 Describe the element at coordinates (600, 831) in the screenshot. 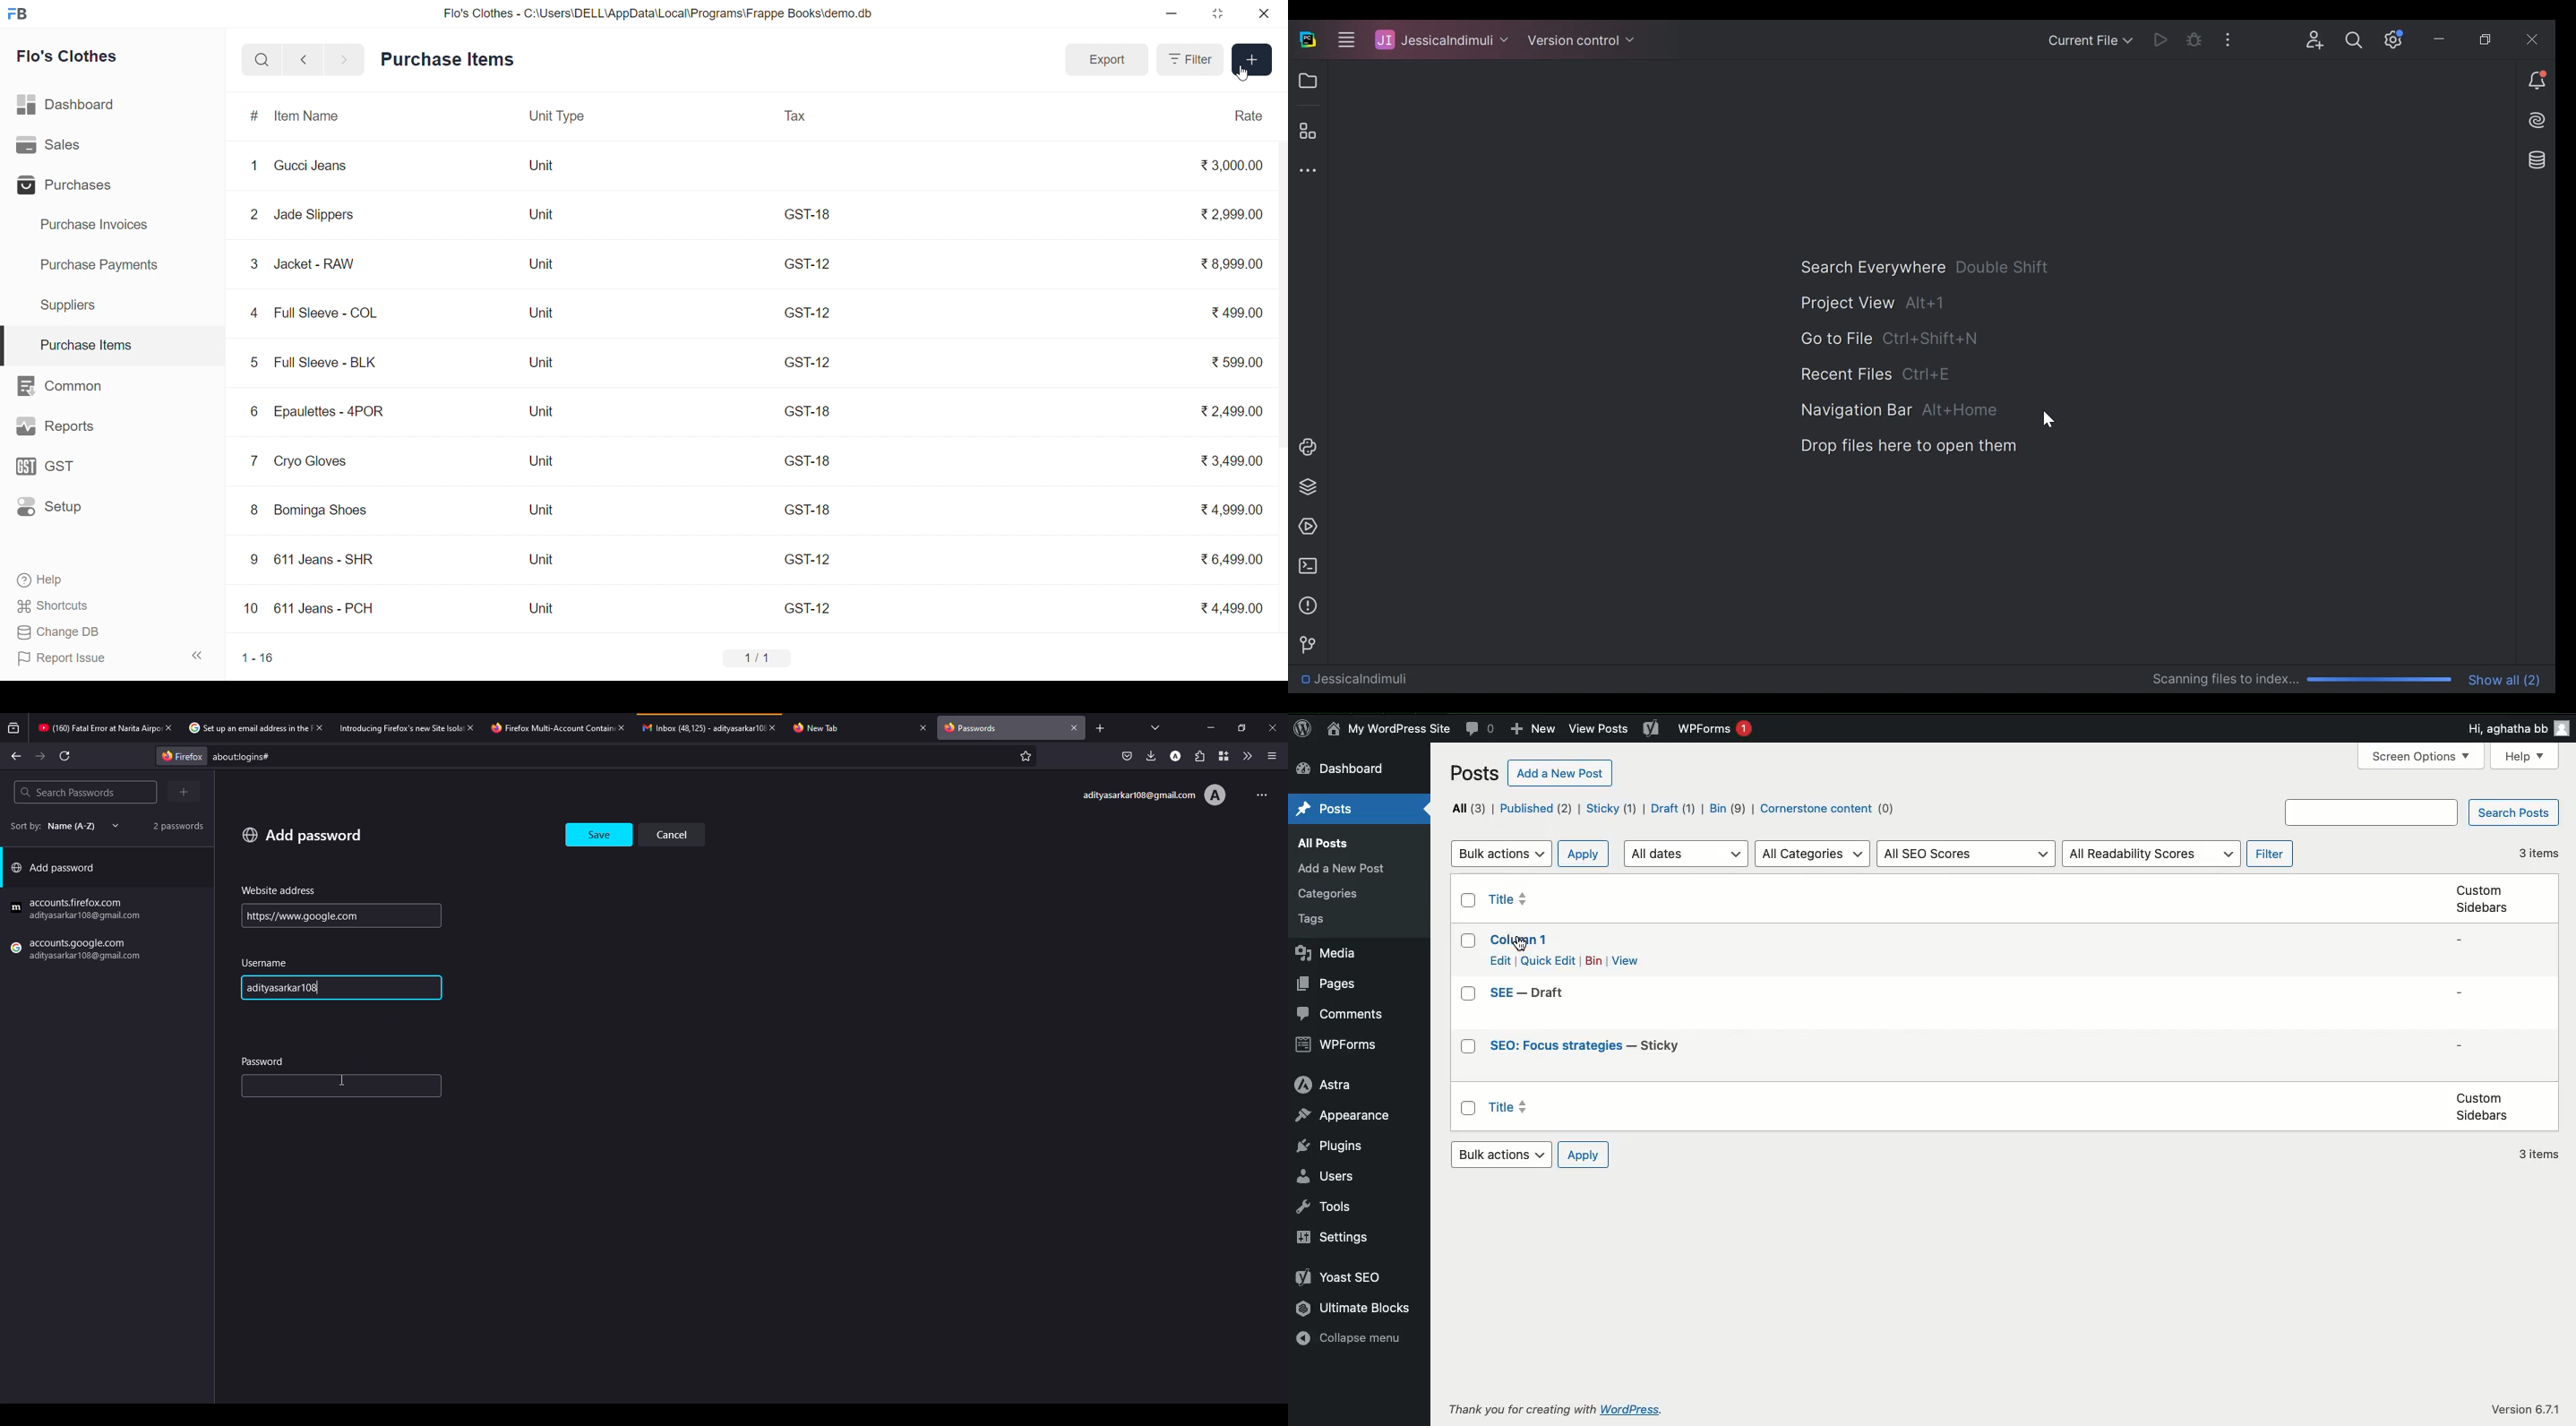

I see `save` at that location.